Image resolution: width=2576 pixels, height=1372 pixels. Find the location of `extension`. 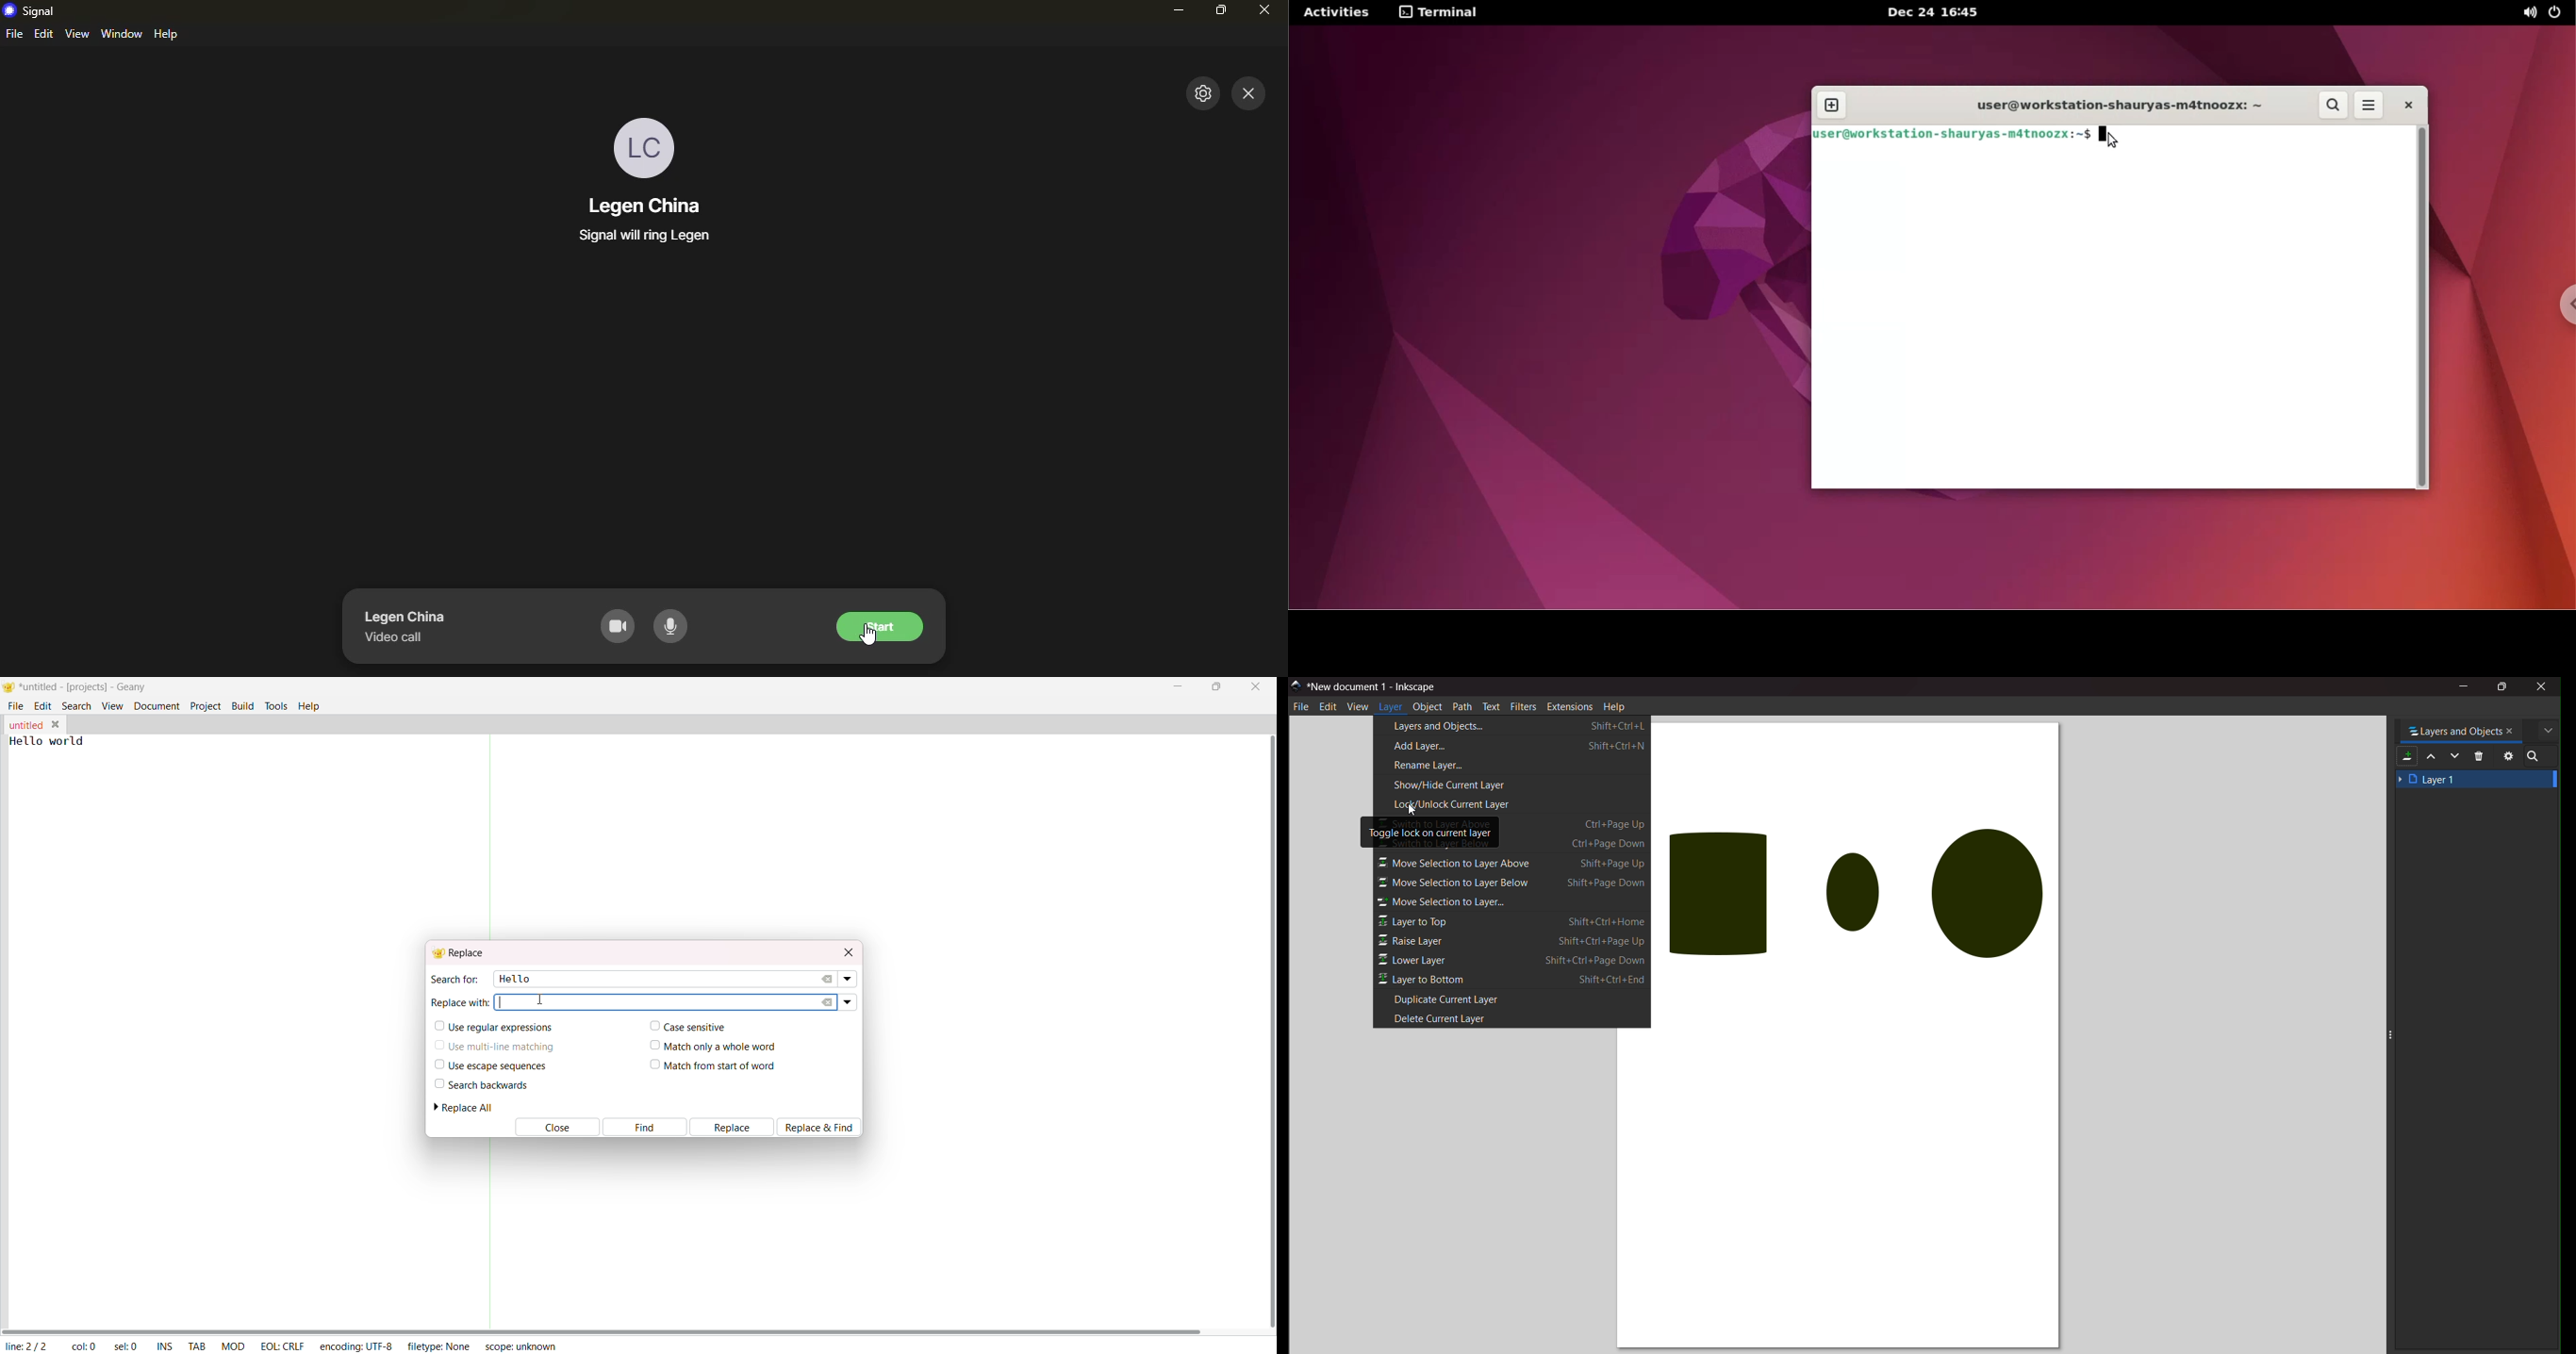

extension is located at coordinates (1570, 706).